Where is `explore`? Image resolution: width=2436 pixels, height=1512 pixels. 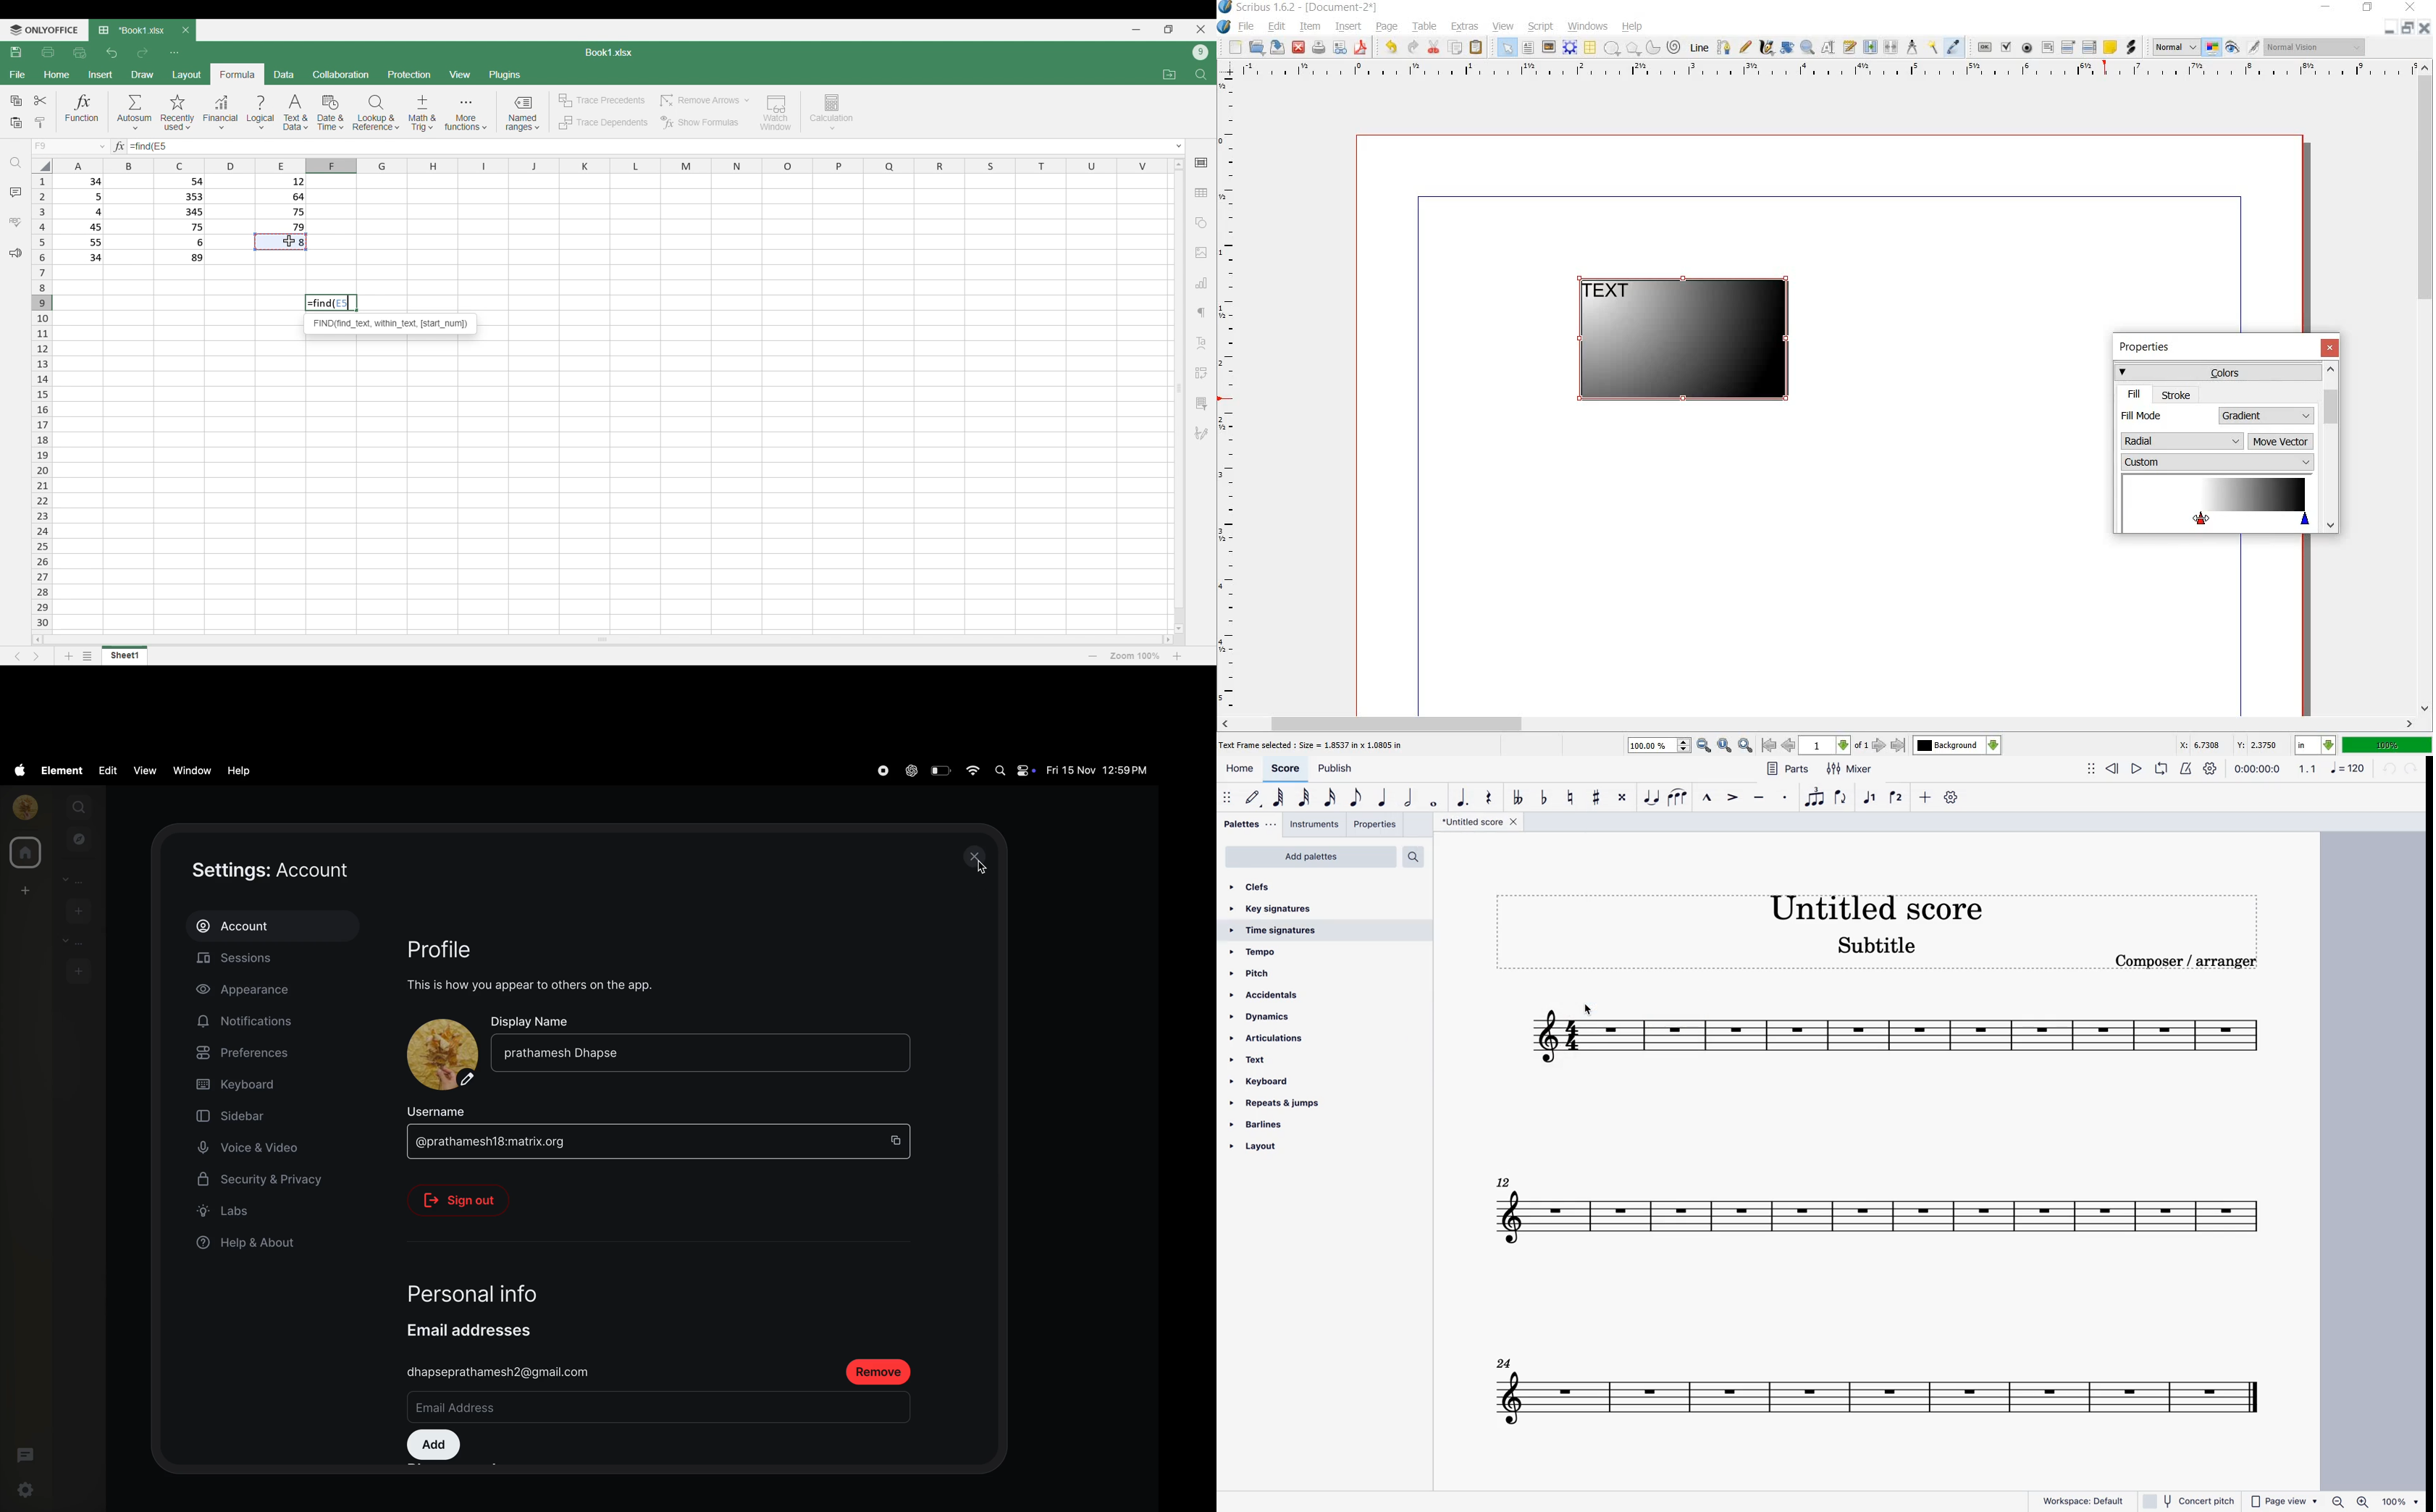
explore is located at coordinates (79, 838).